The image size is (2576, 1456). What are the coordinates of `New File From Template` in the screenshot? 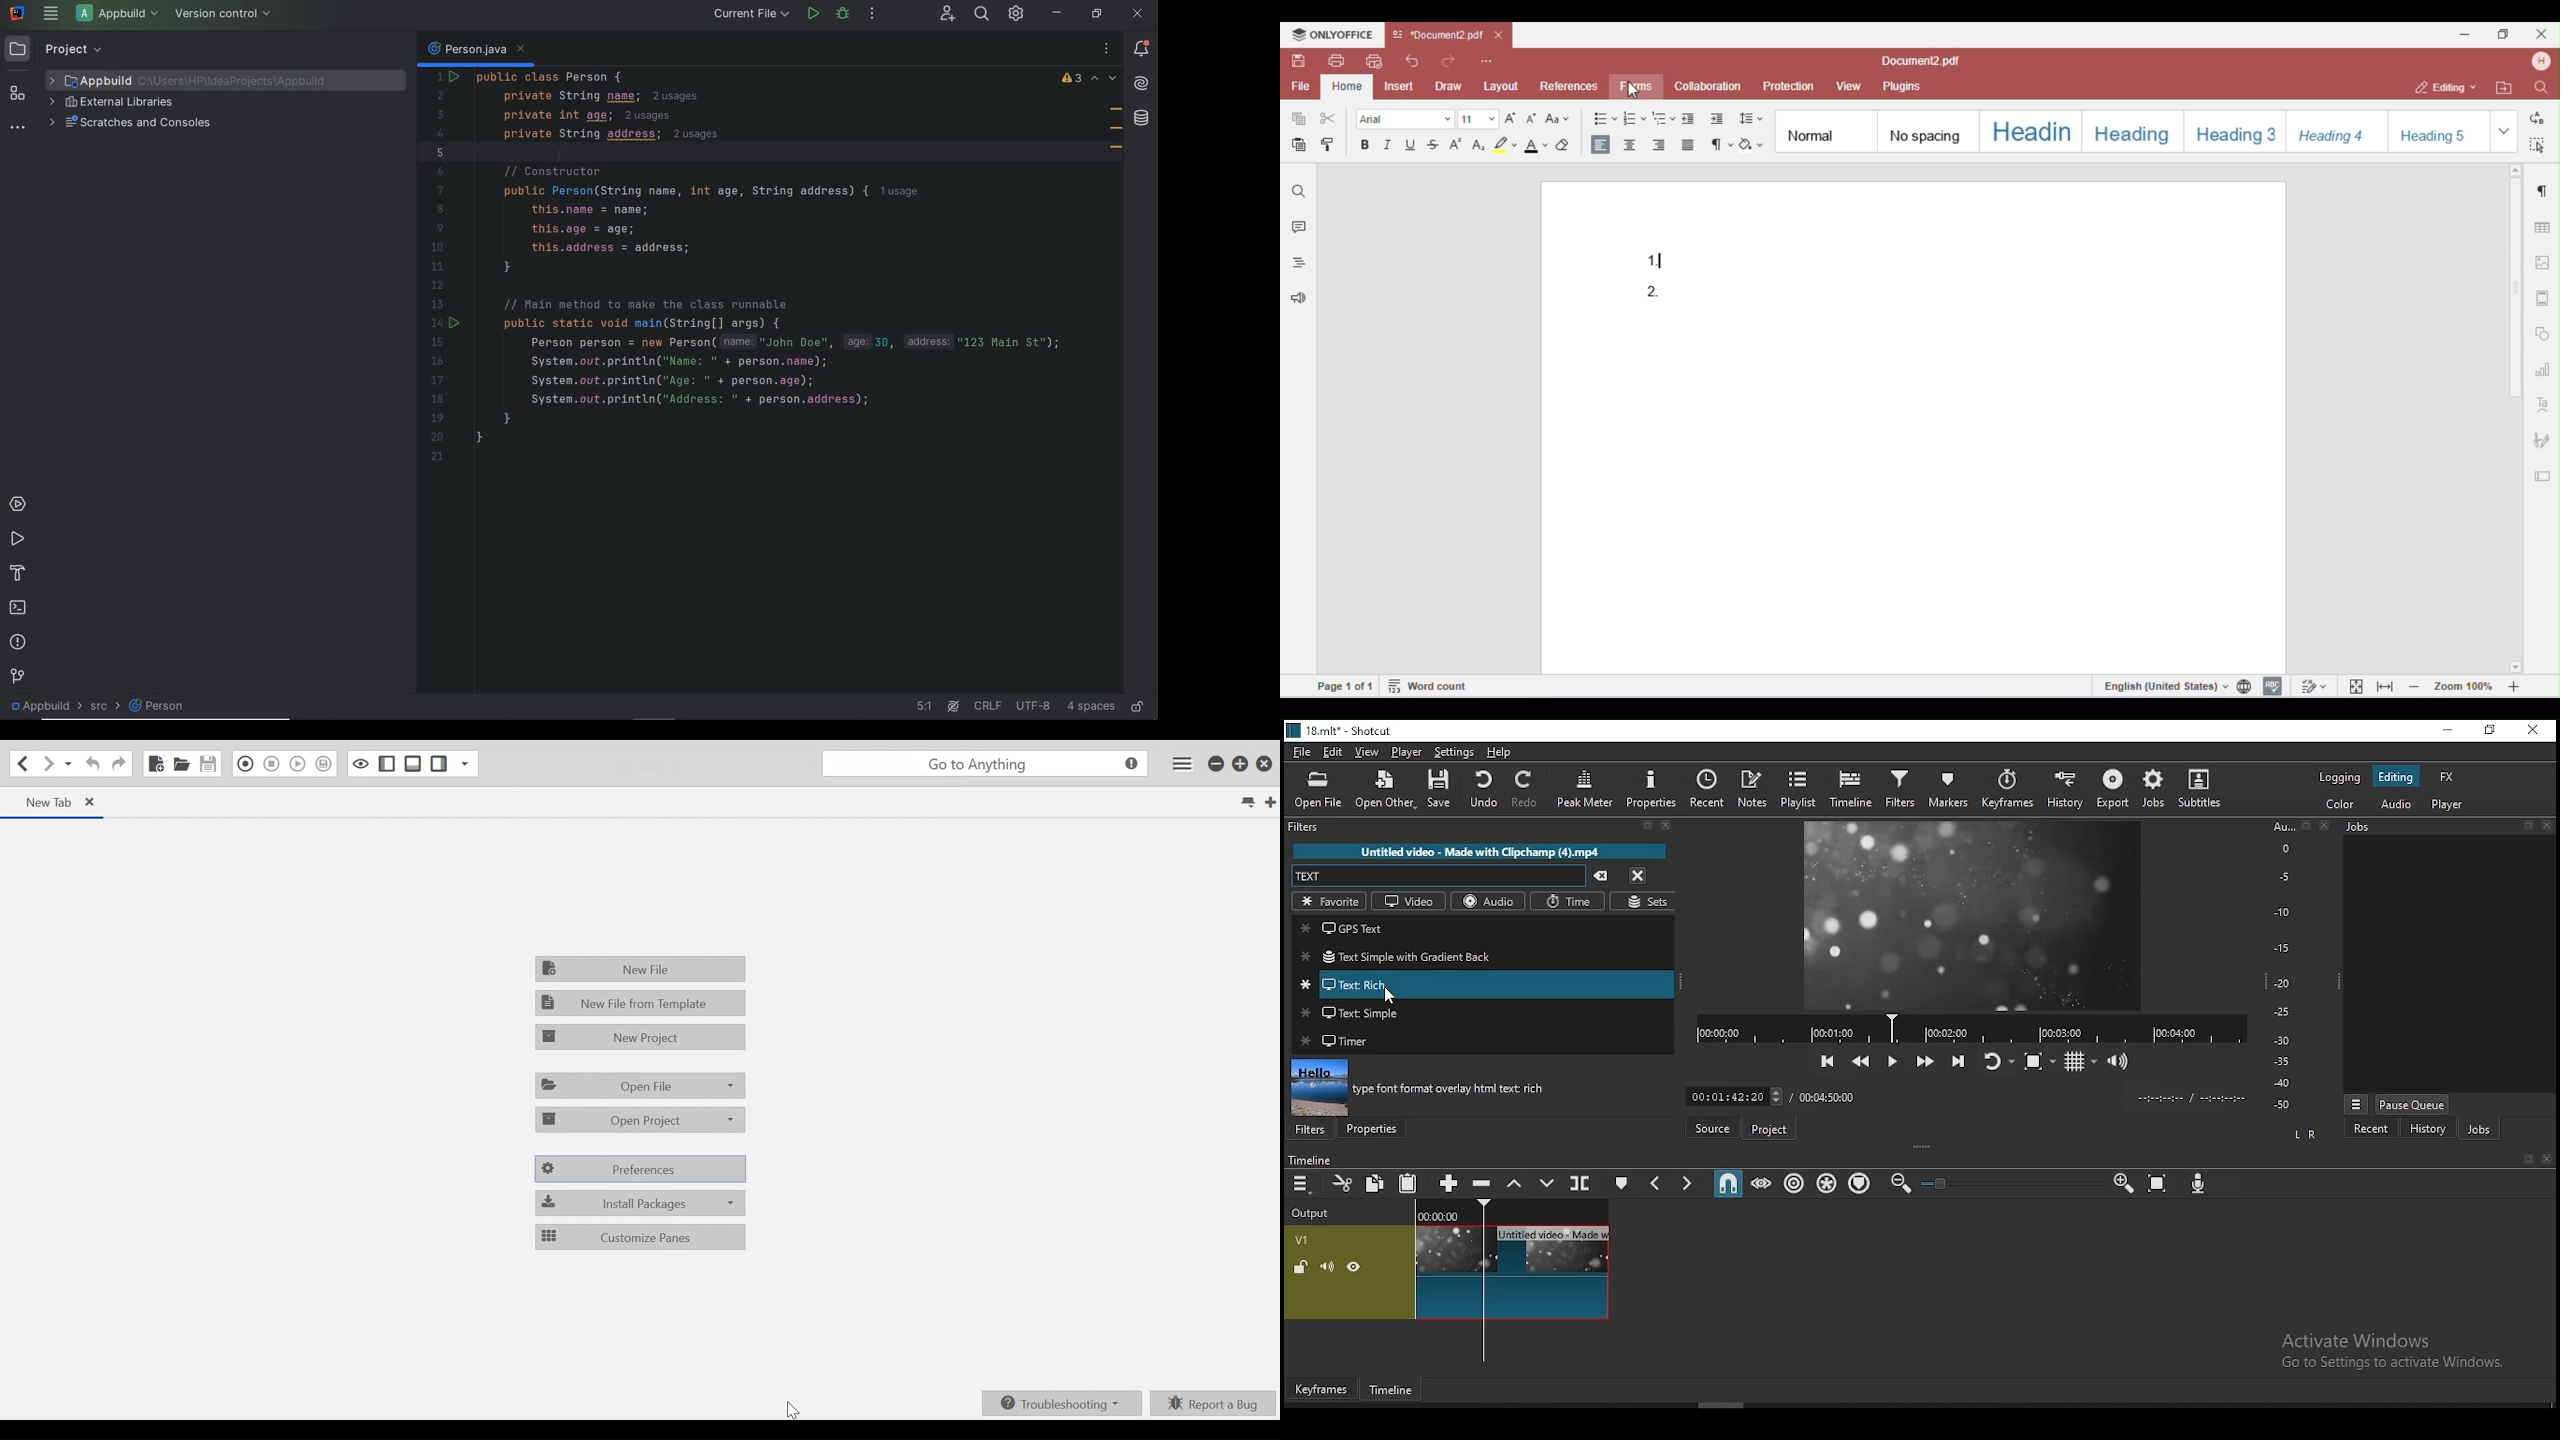 It's located at (641, 1003).